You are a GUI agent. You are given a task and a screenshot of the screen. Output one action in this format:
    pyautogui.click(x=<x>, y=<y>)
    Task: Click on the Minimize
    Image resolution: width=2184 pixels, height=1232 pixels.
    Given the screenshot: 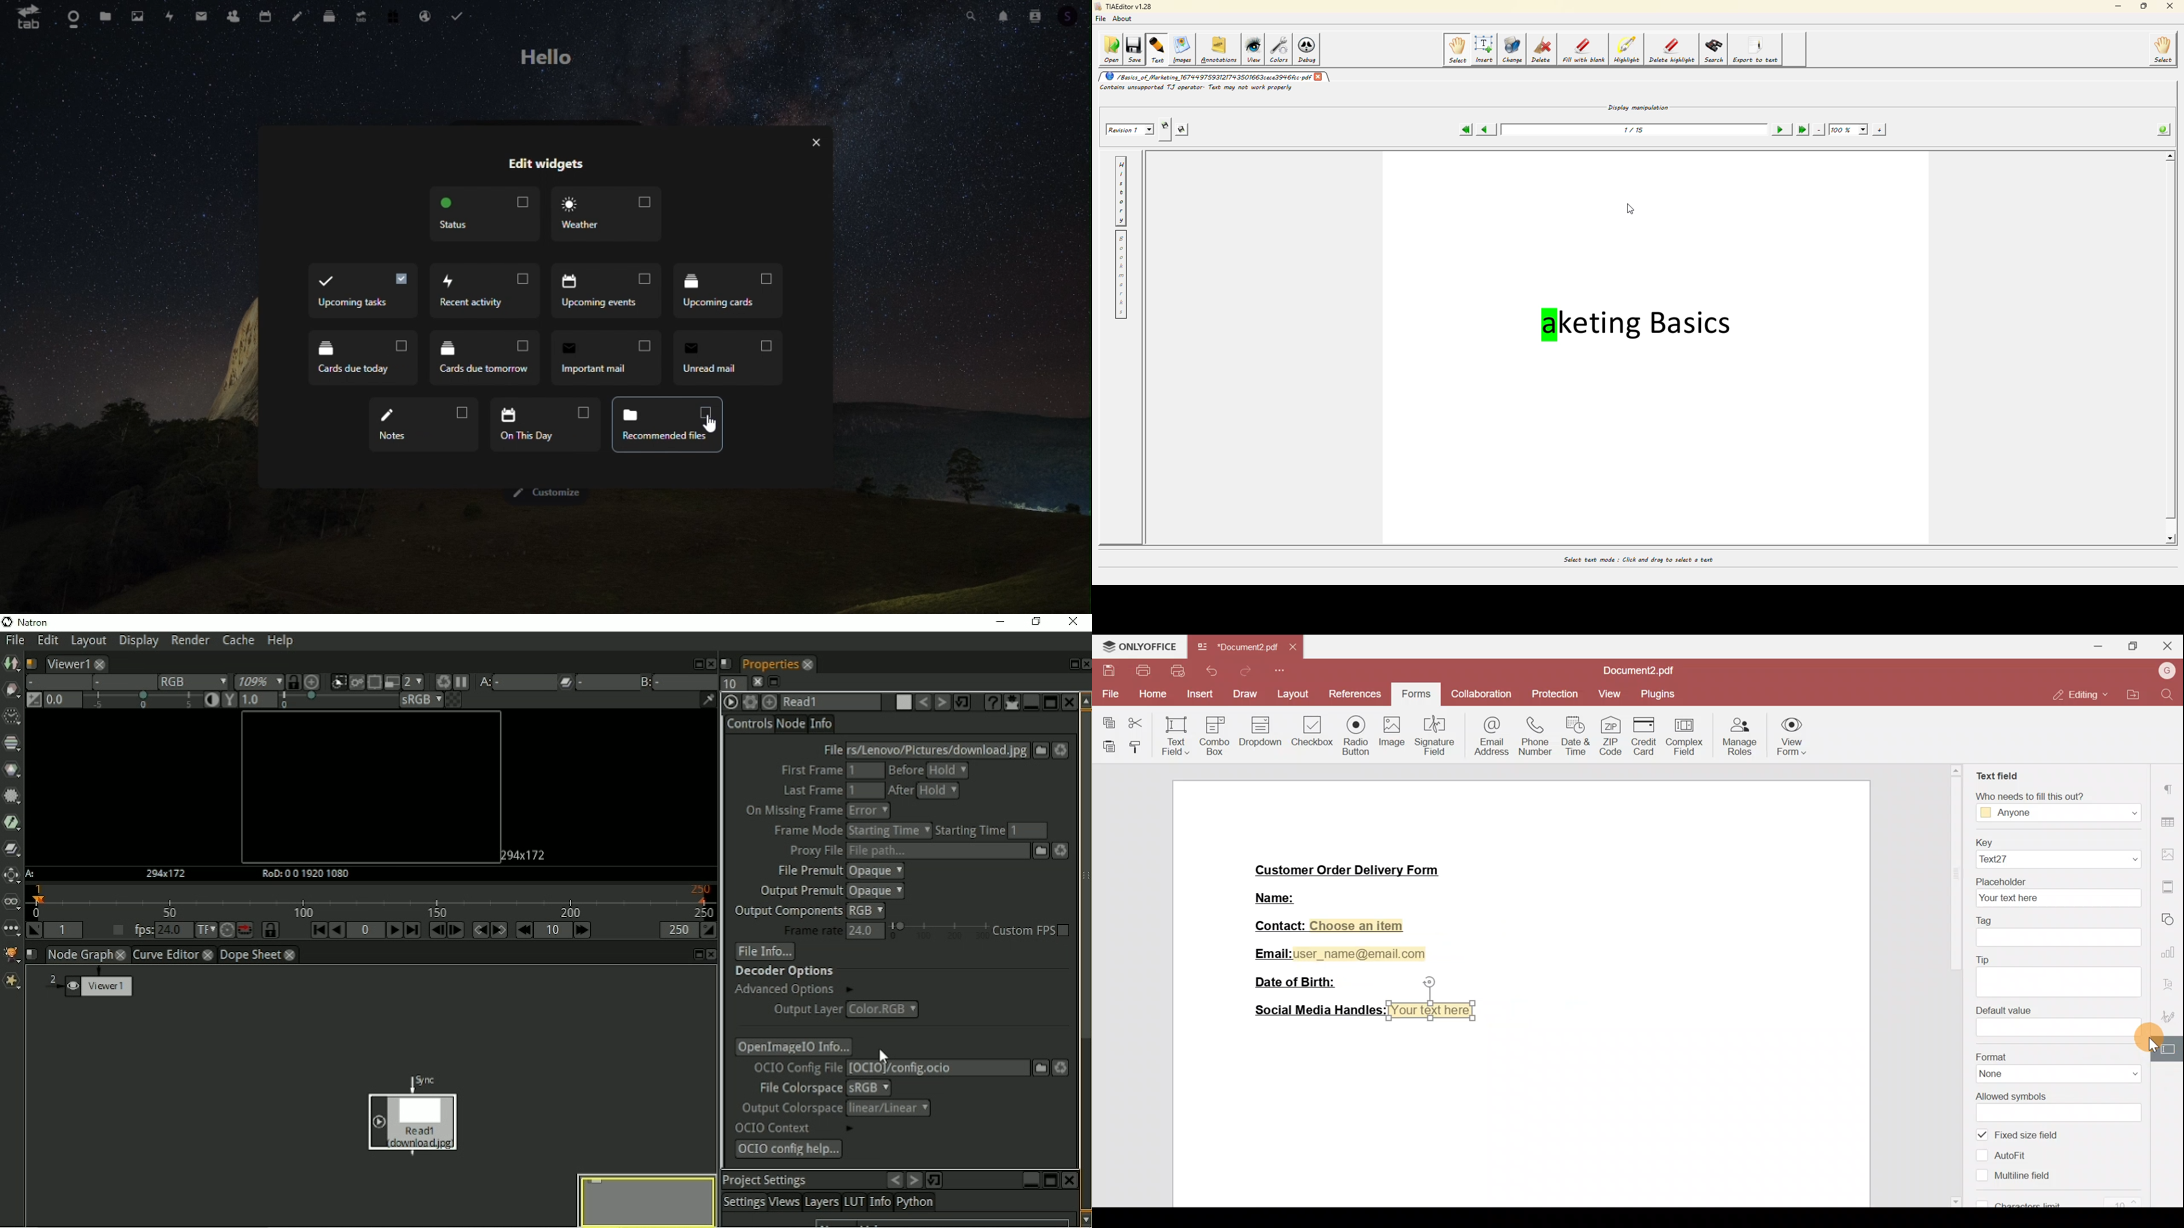 What is the action you would take?
    pyautogui.click(x=2099, y=645)
    